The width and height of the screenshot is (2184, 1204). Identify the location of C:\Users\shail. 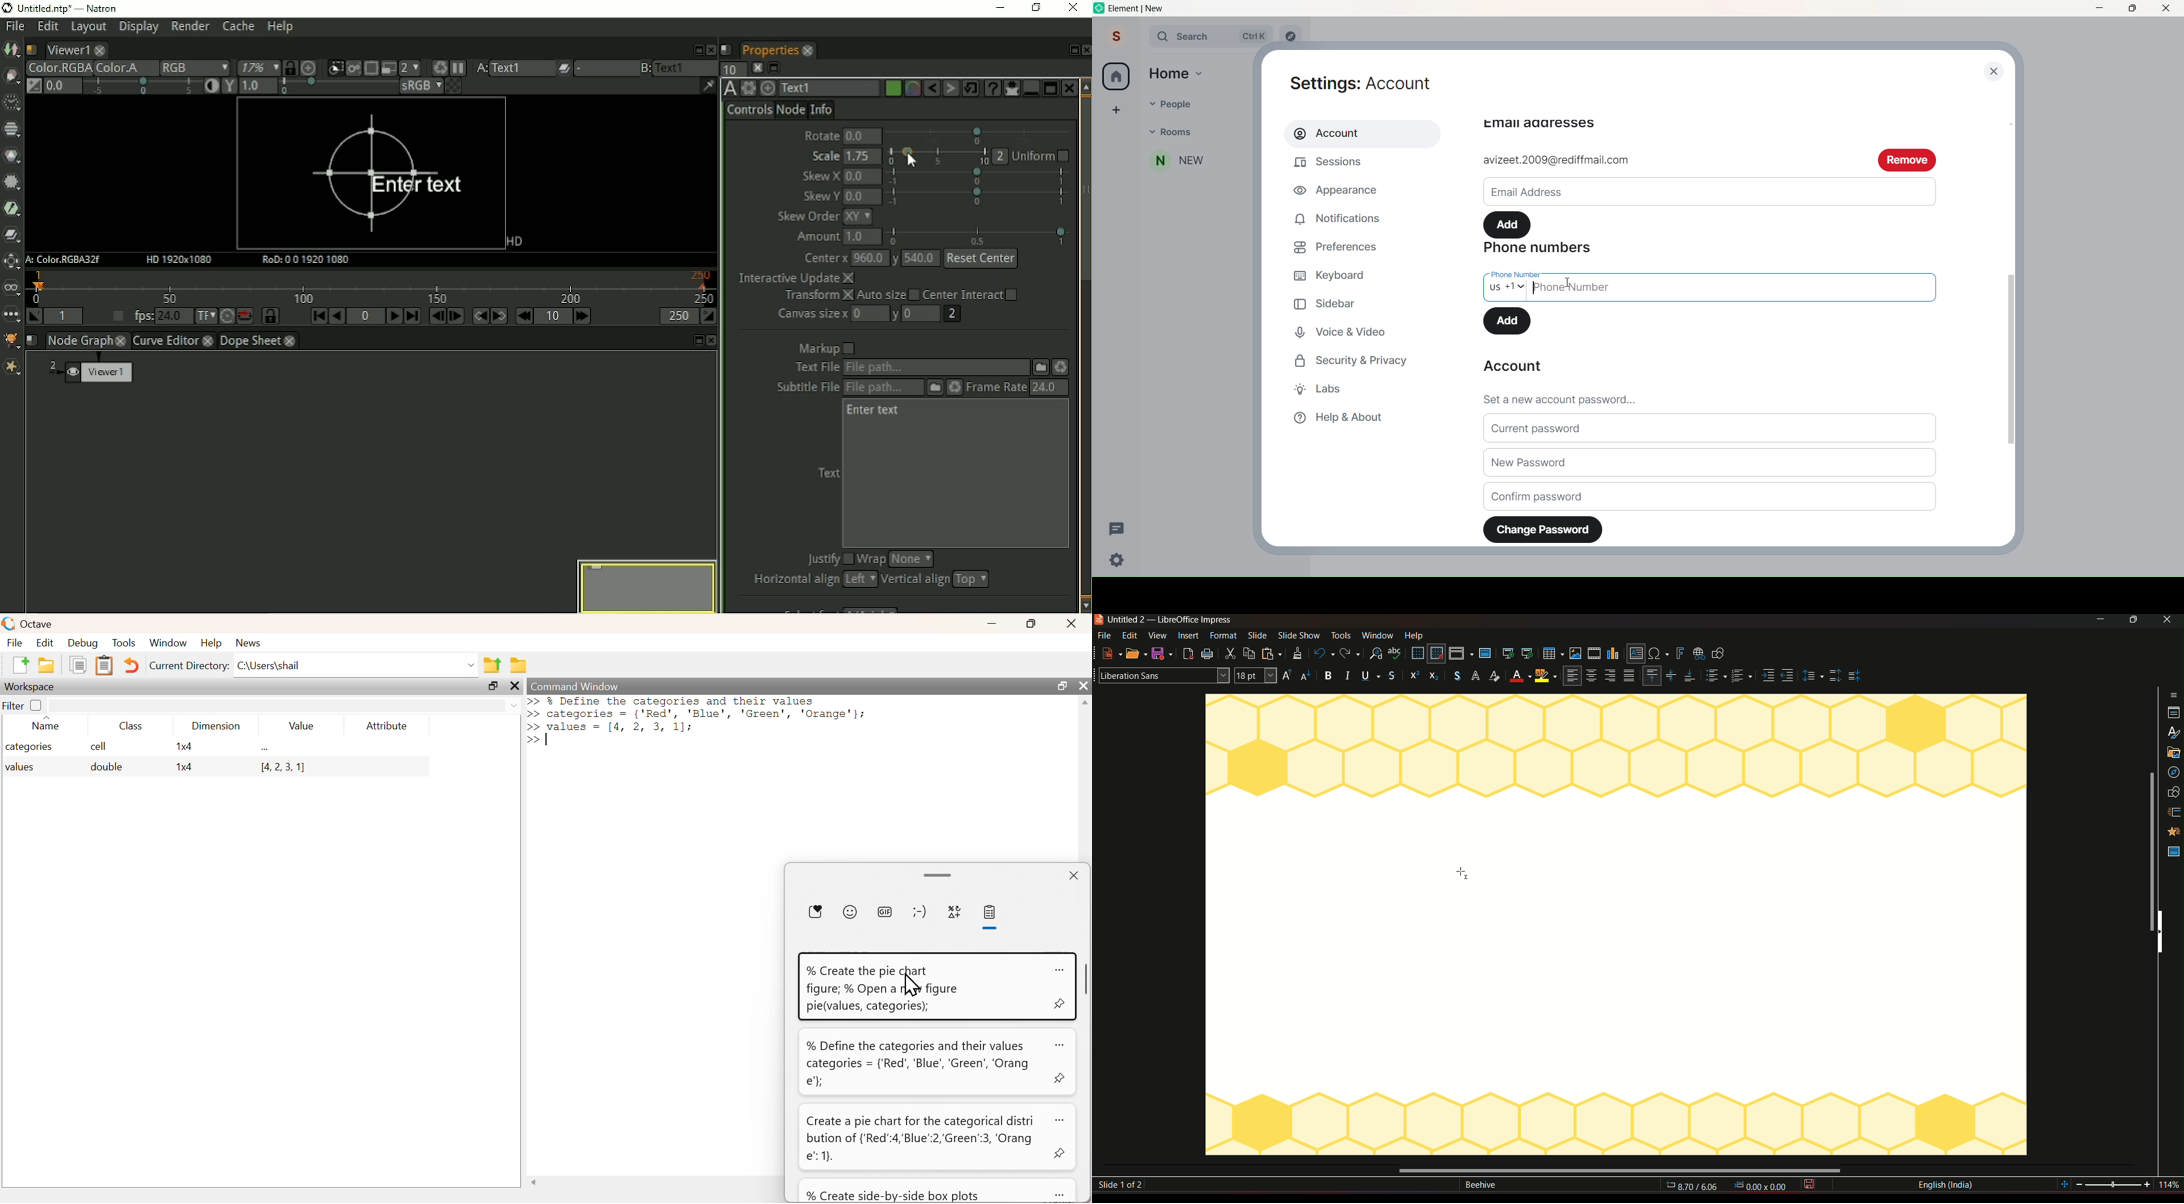
(269, 665).